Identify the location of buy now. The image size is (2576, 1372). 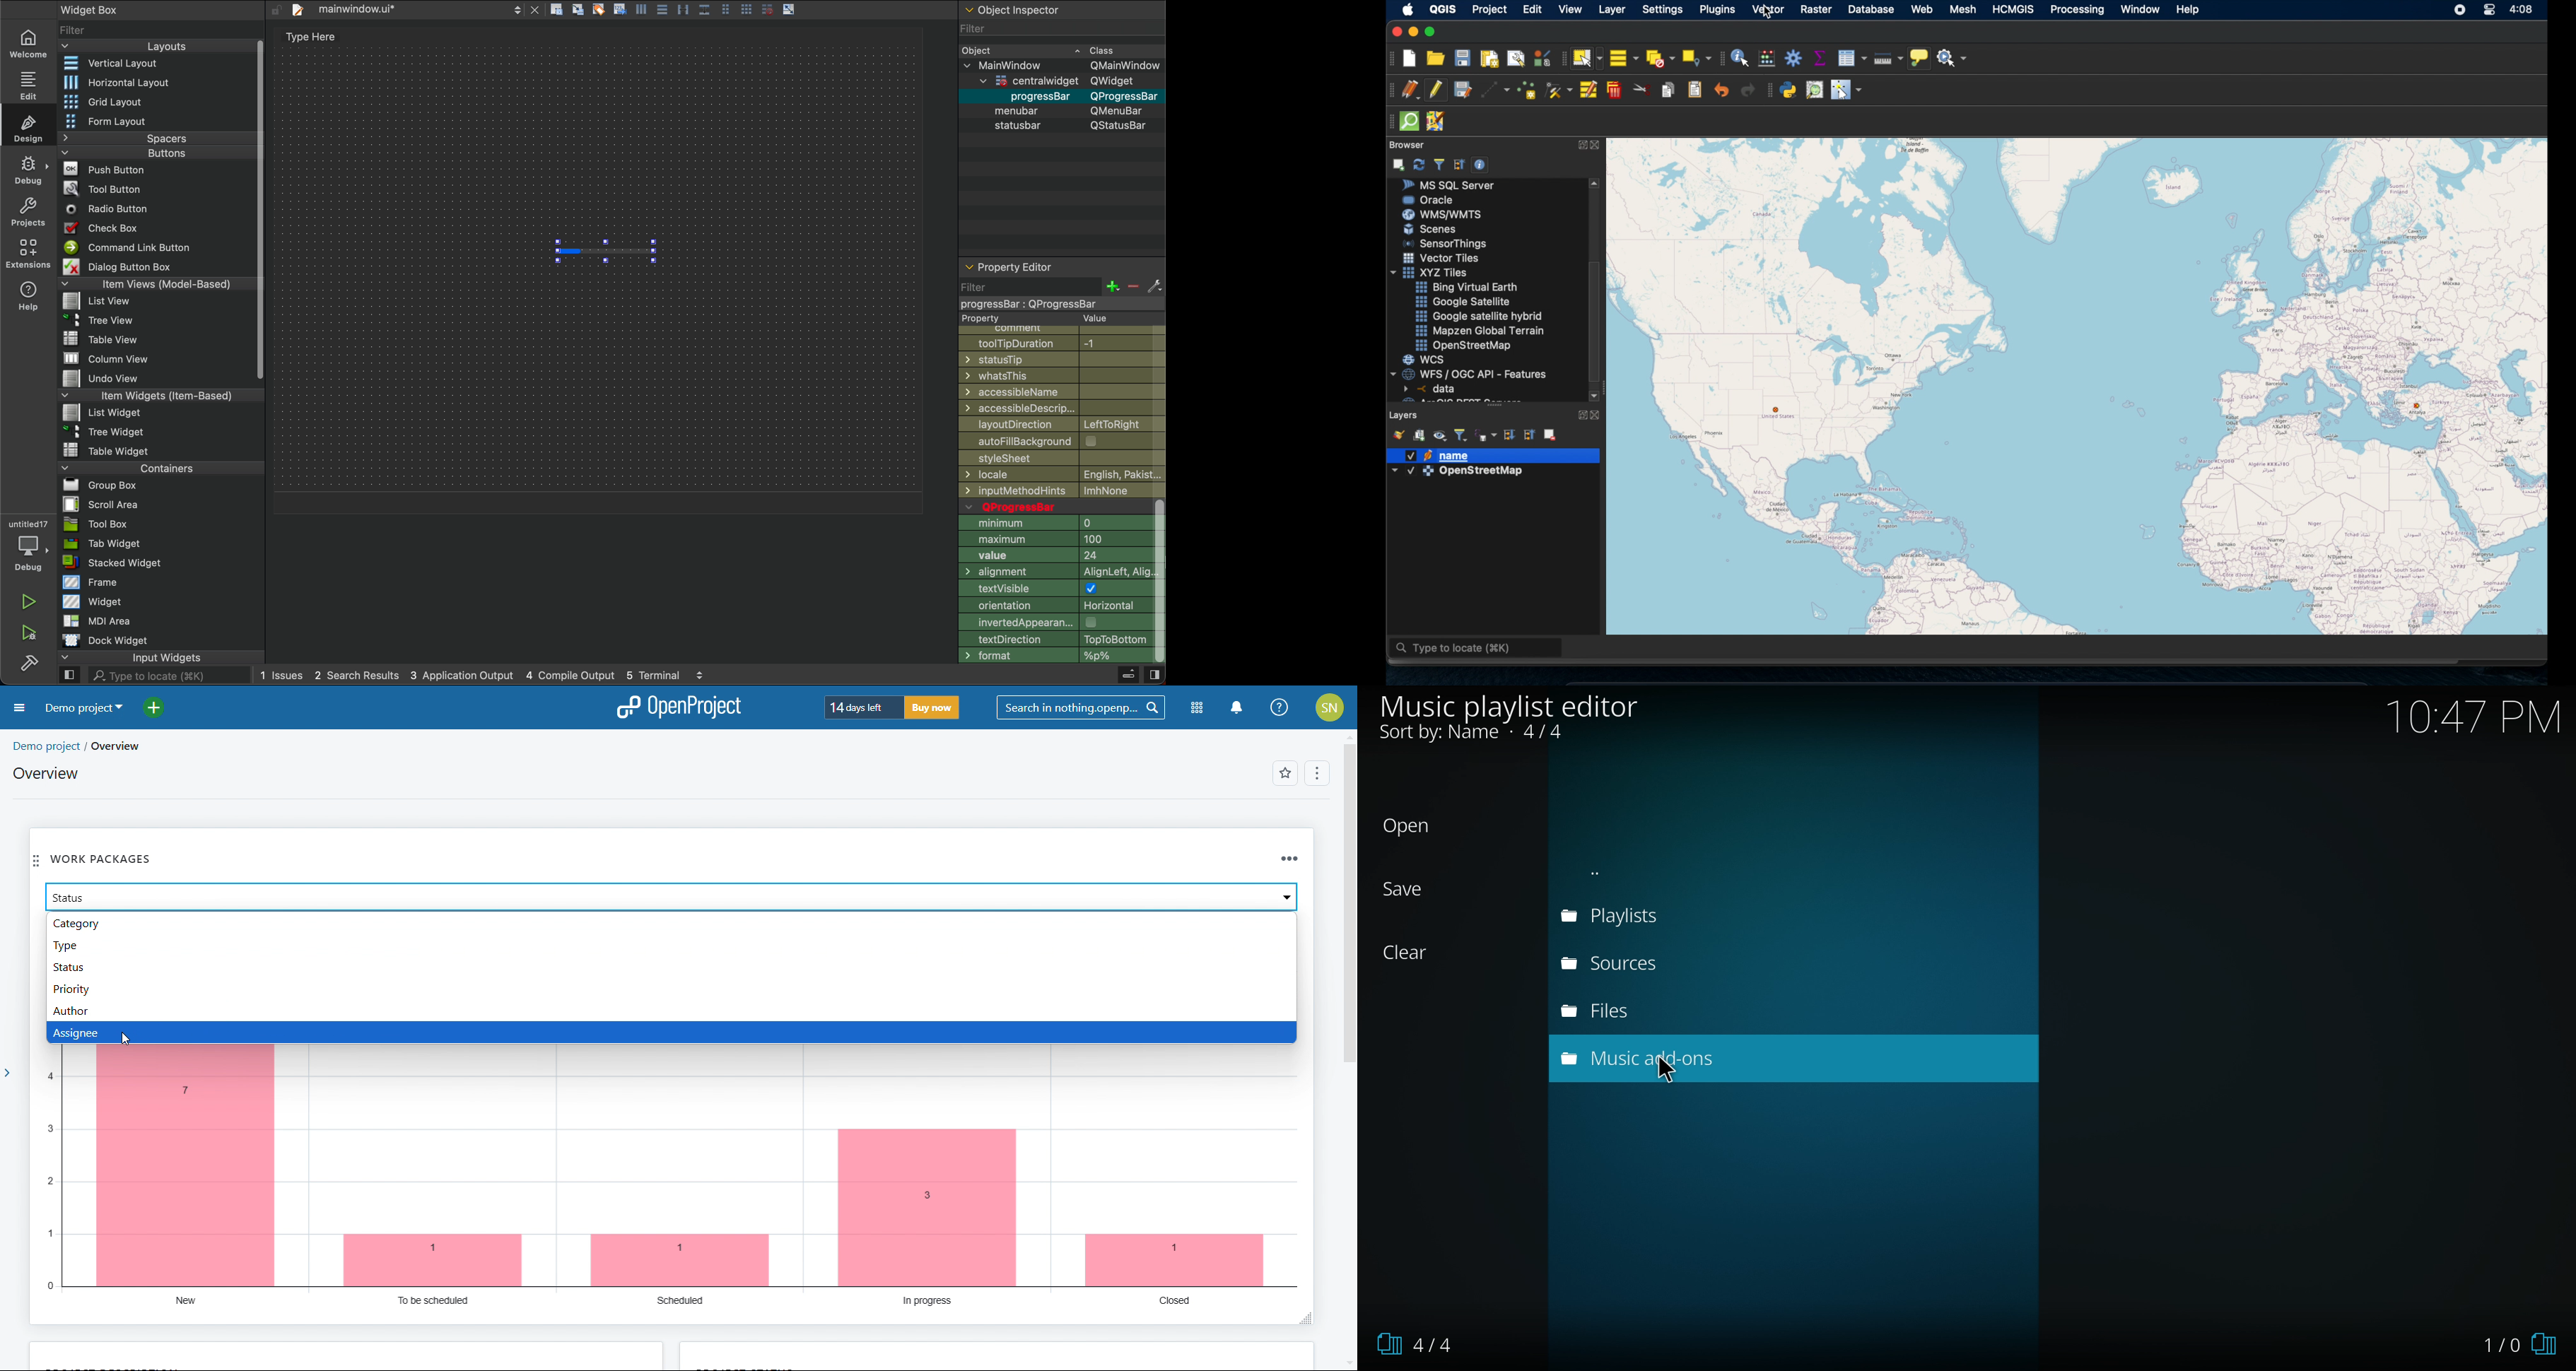
(932, 707).